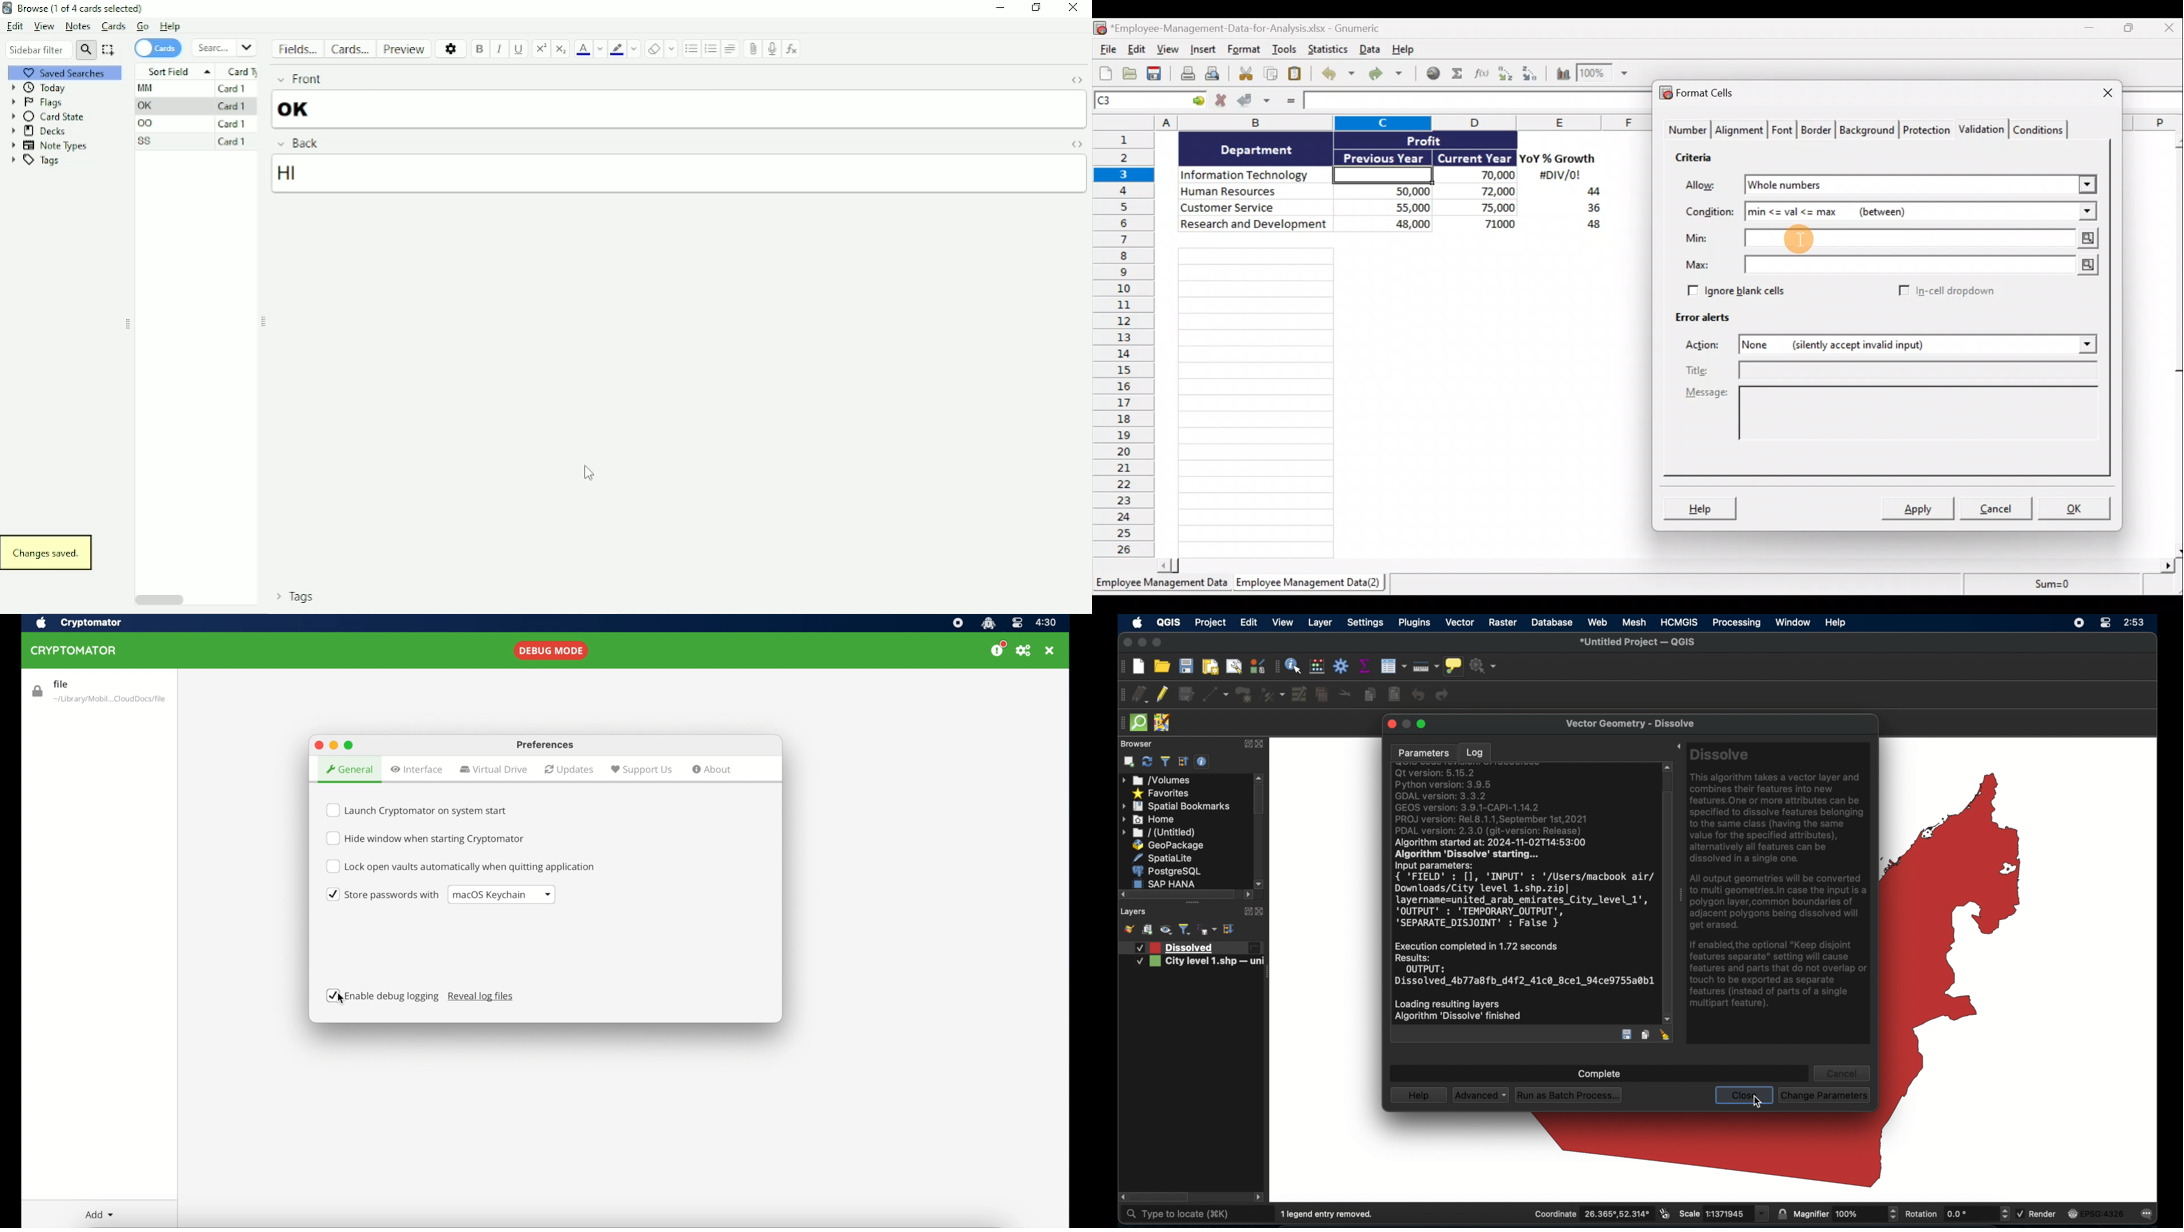  What do you see at coordinates (1074, 80) in the screenshot?
I see `Toggle HTML Editor` at bounding box center [1074, 80].